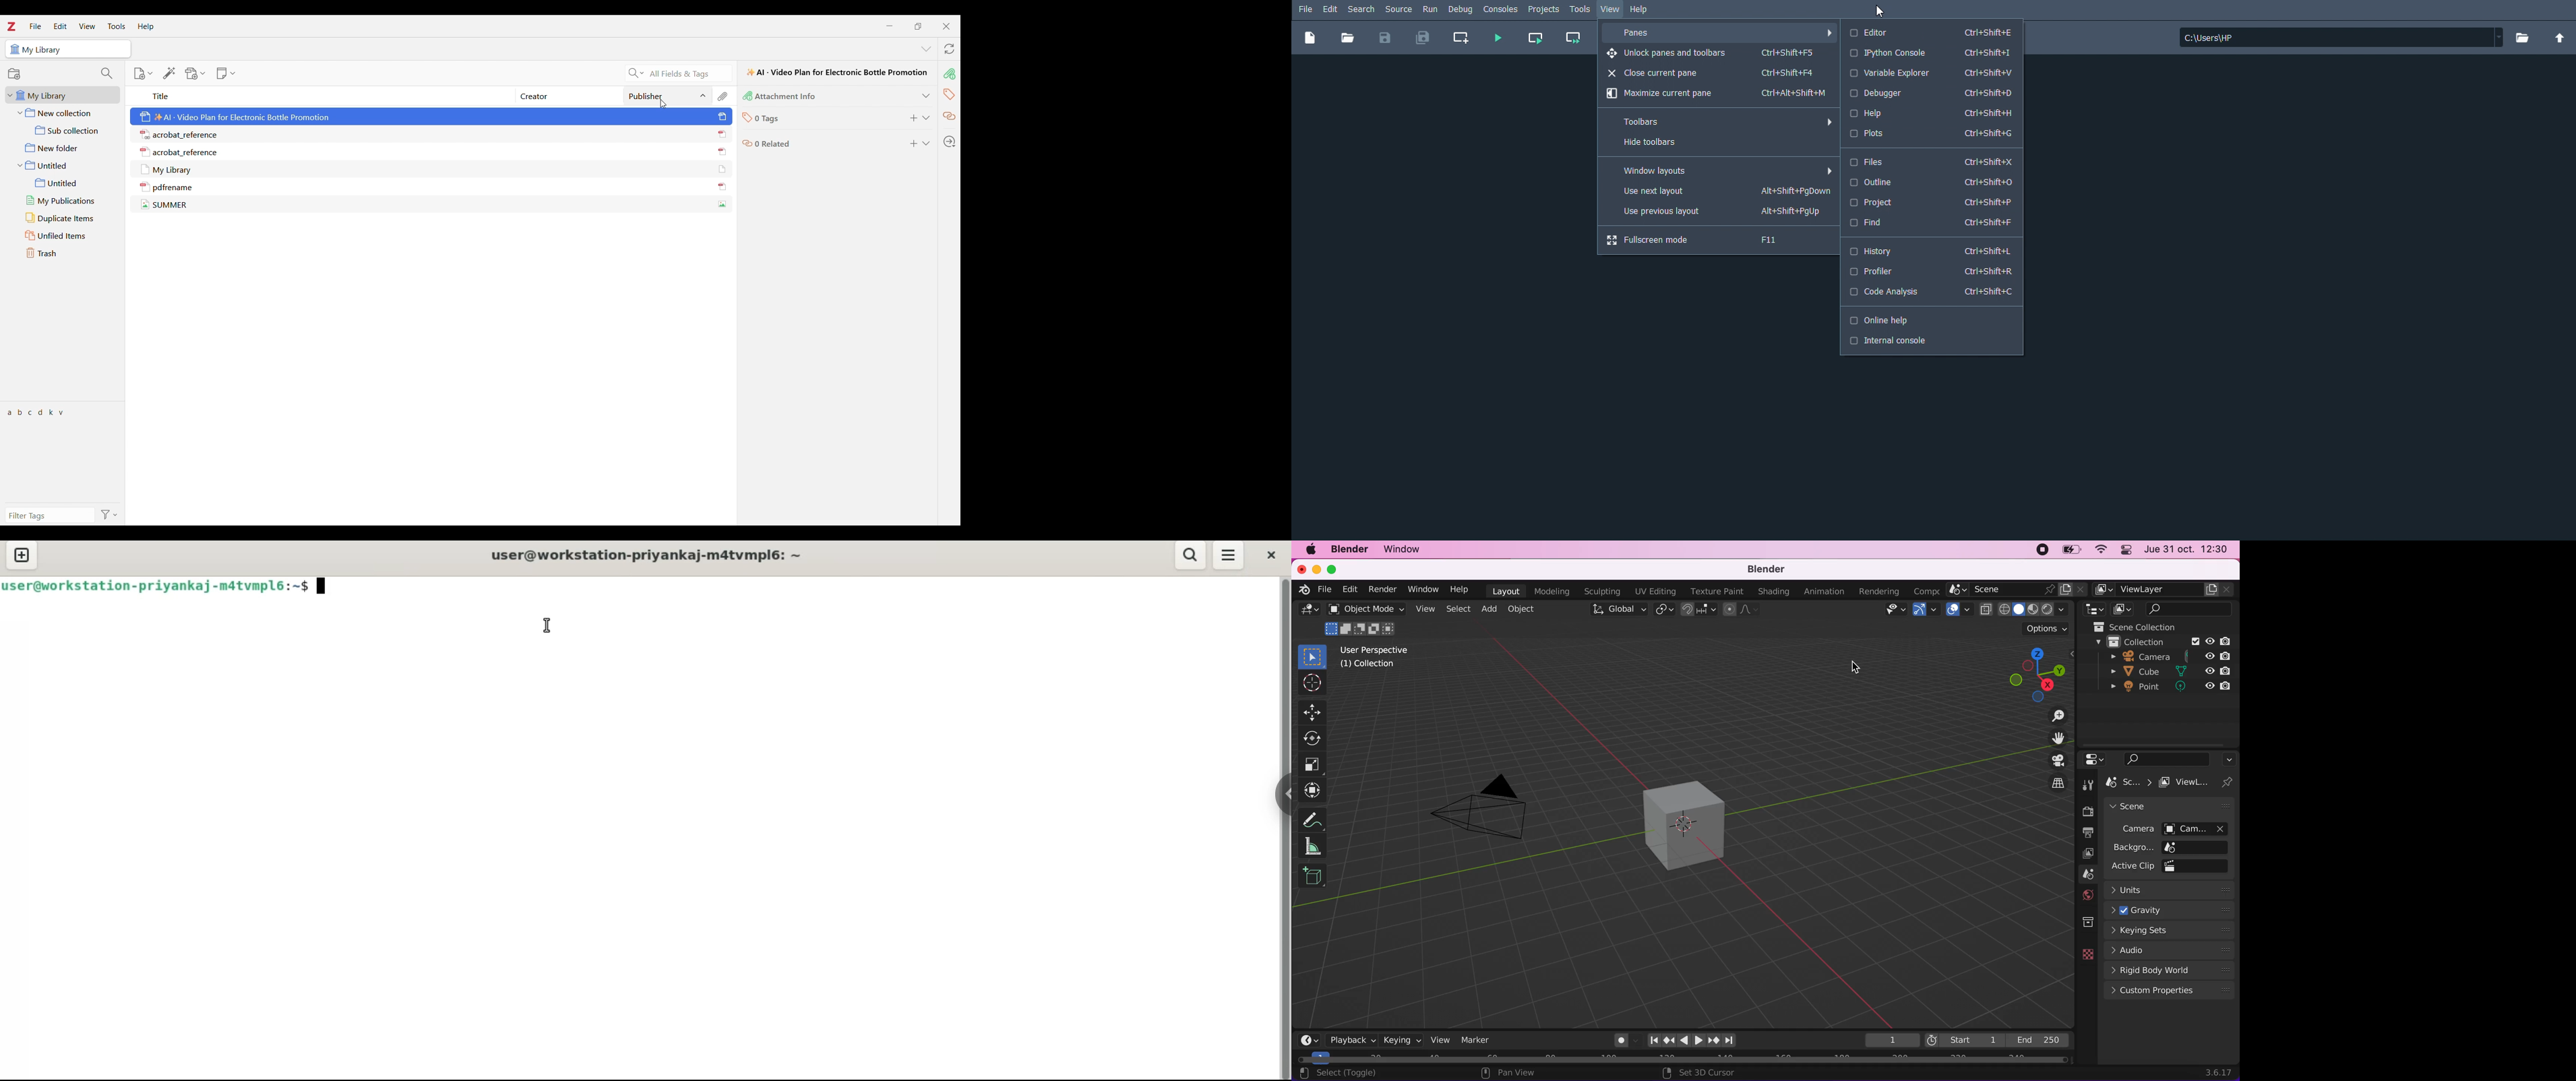 The width and height of the screenshot is (2576, 1092). Describe the element at coordinates (1316, 569) in the screenshot. I see `minimize` at that location.